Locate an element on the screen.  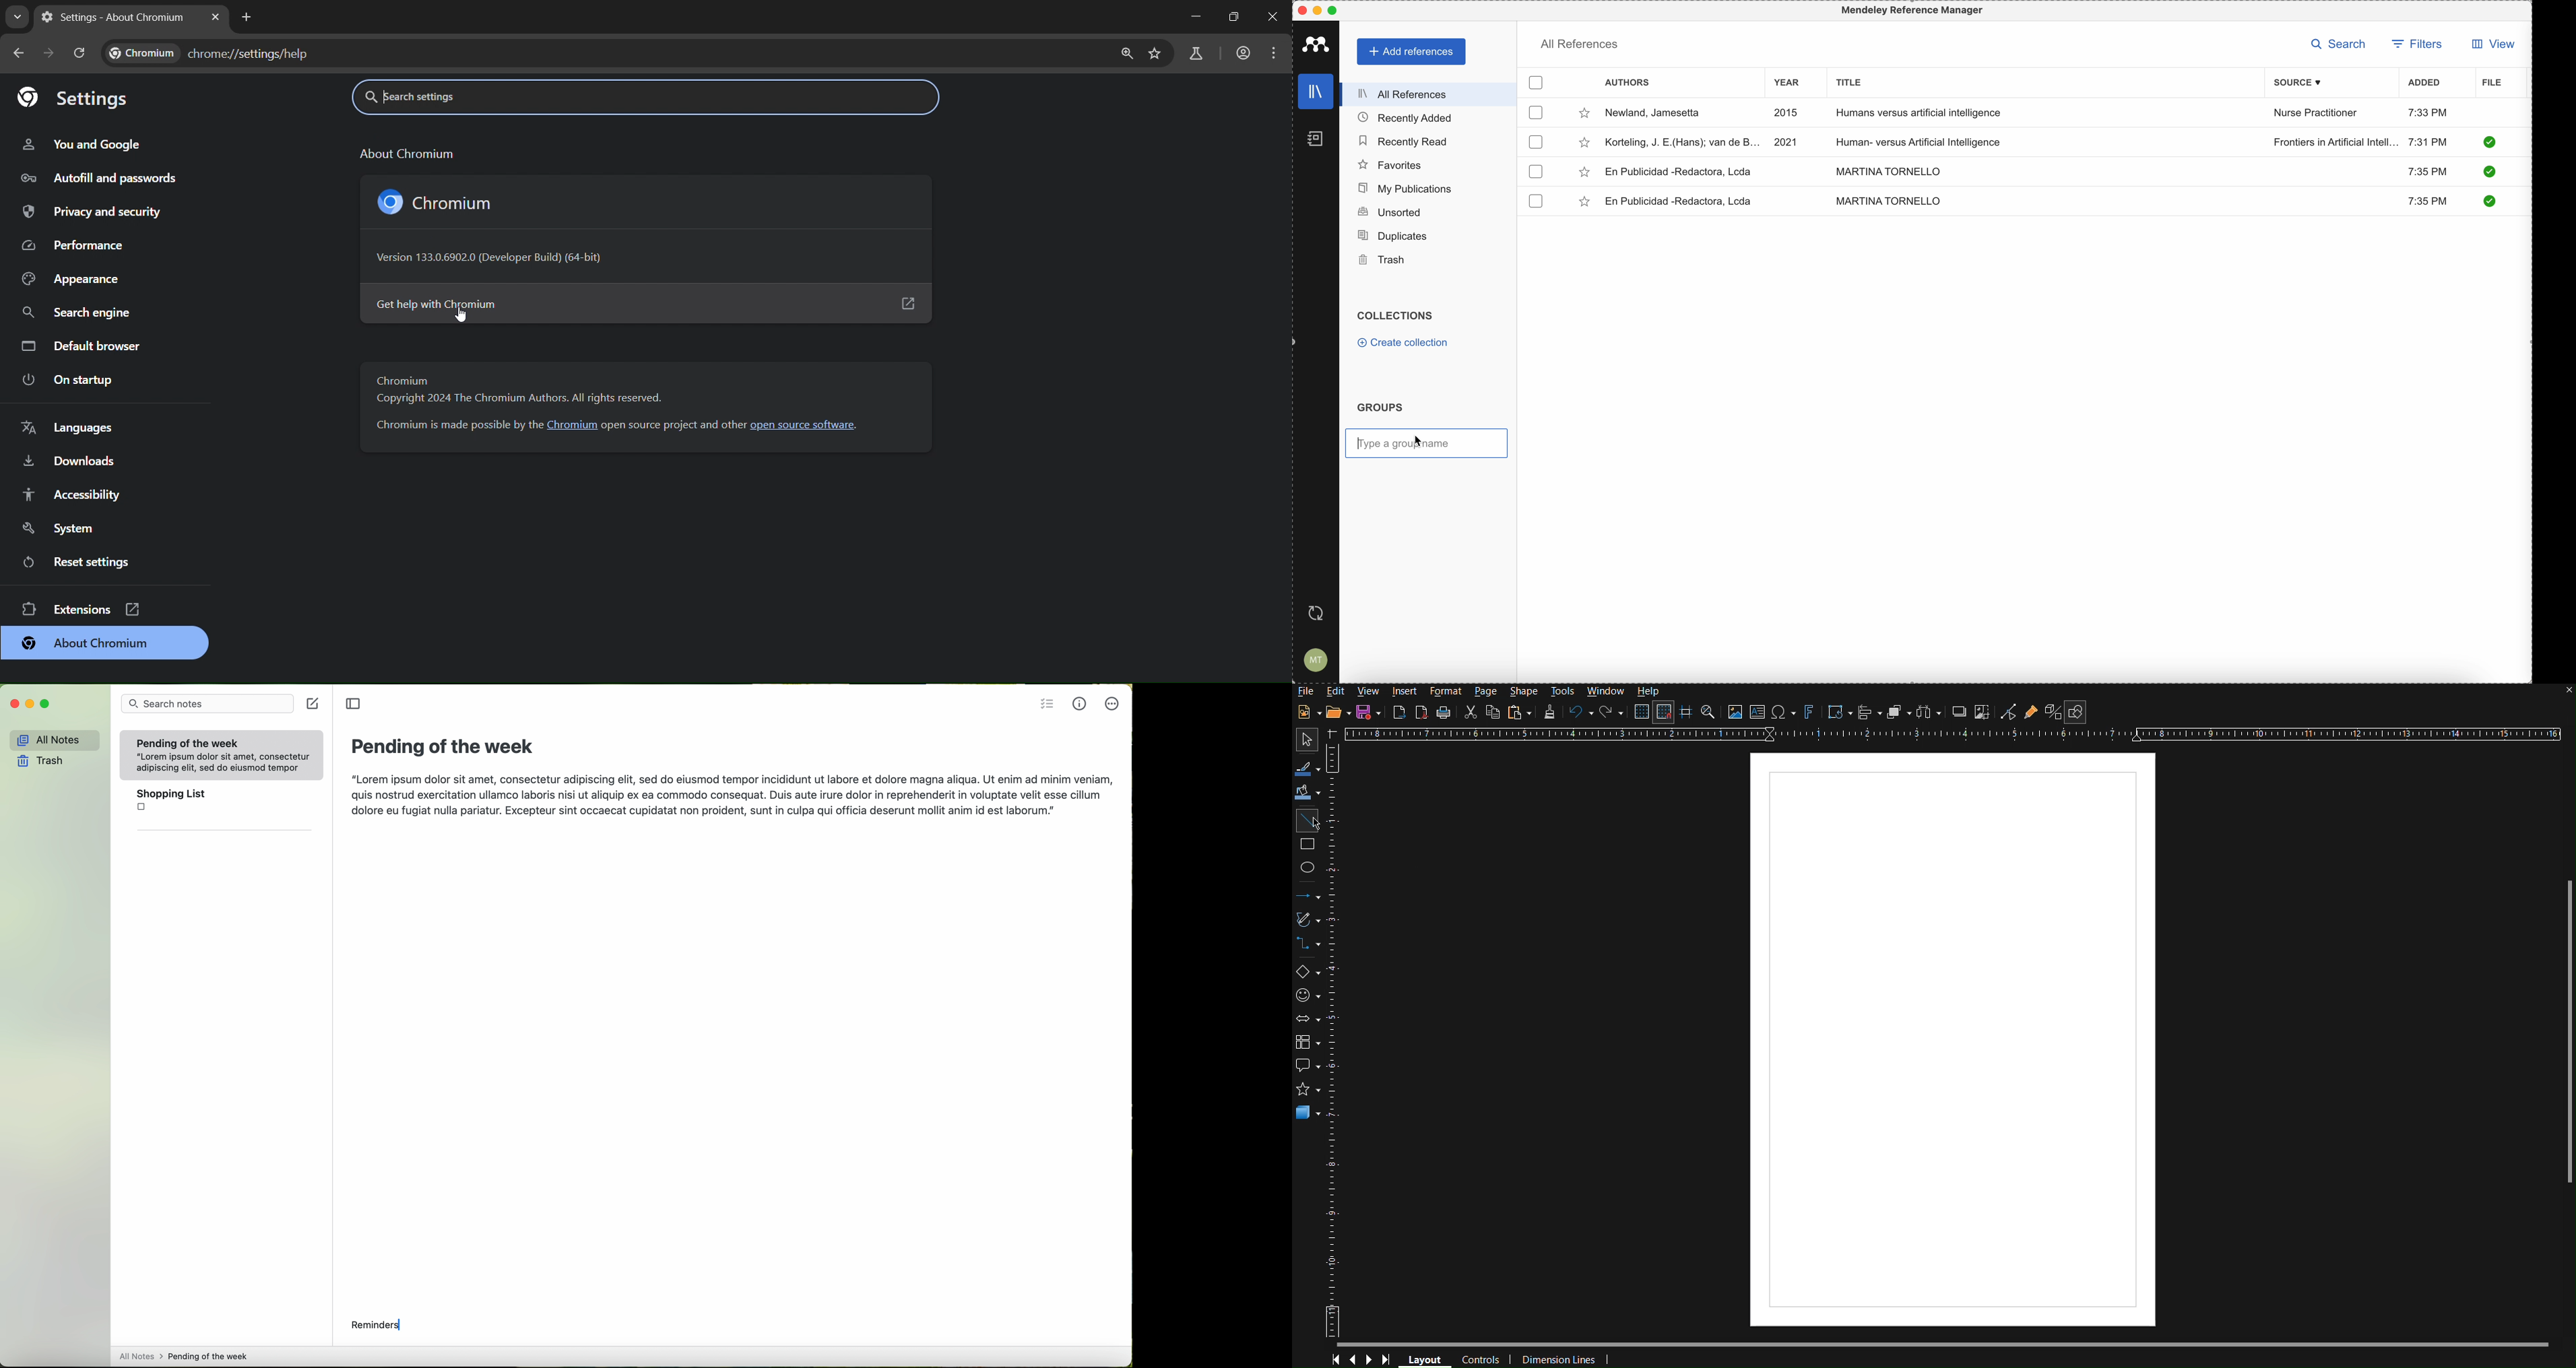
trash is located at coordinates (1384, 261).